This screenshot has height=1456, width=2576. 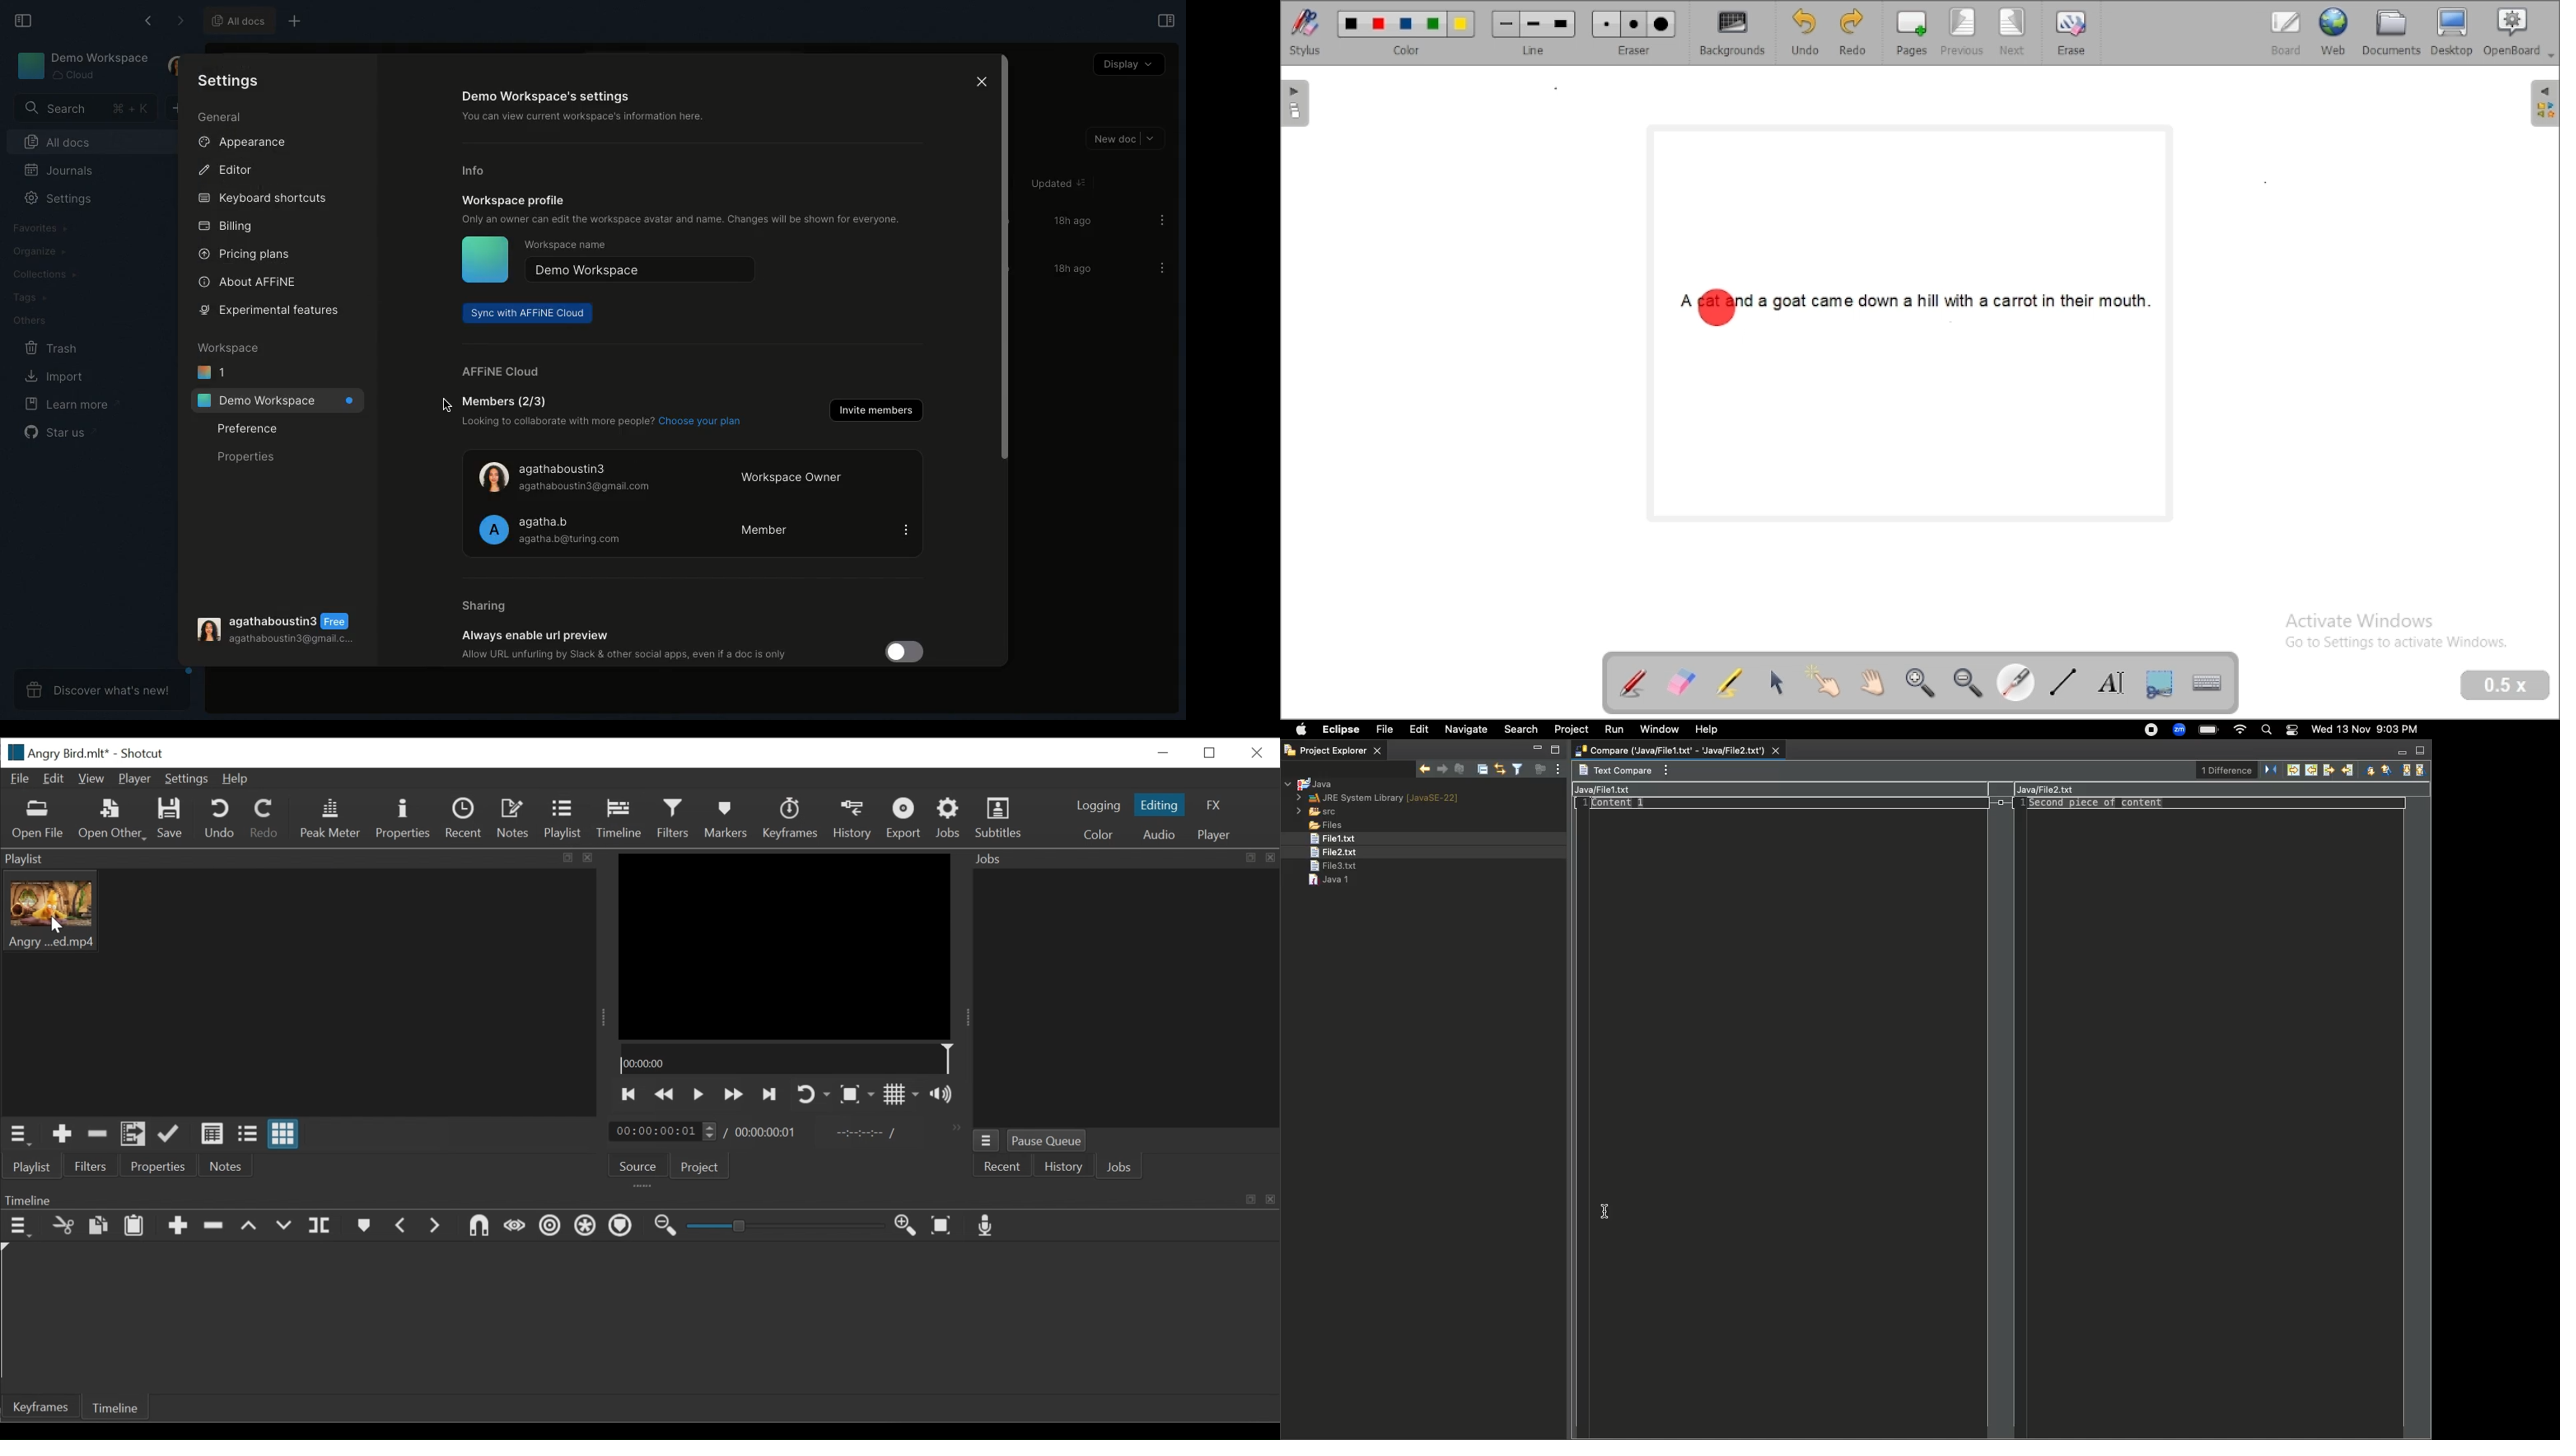 I want to click on Next Marker, so click(x=435, y=1226).